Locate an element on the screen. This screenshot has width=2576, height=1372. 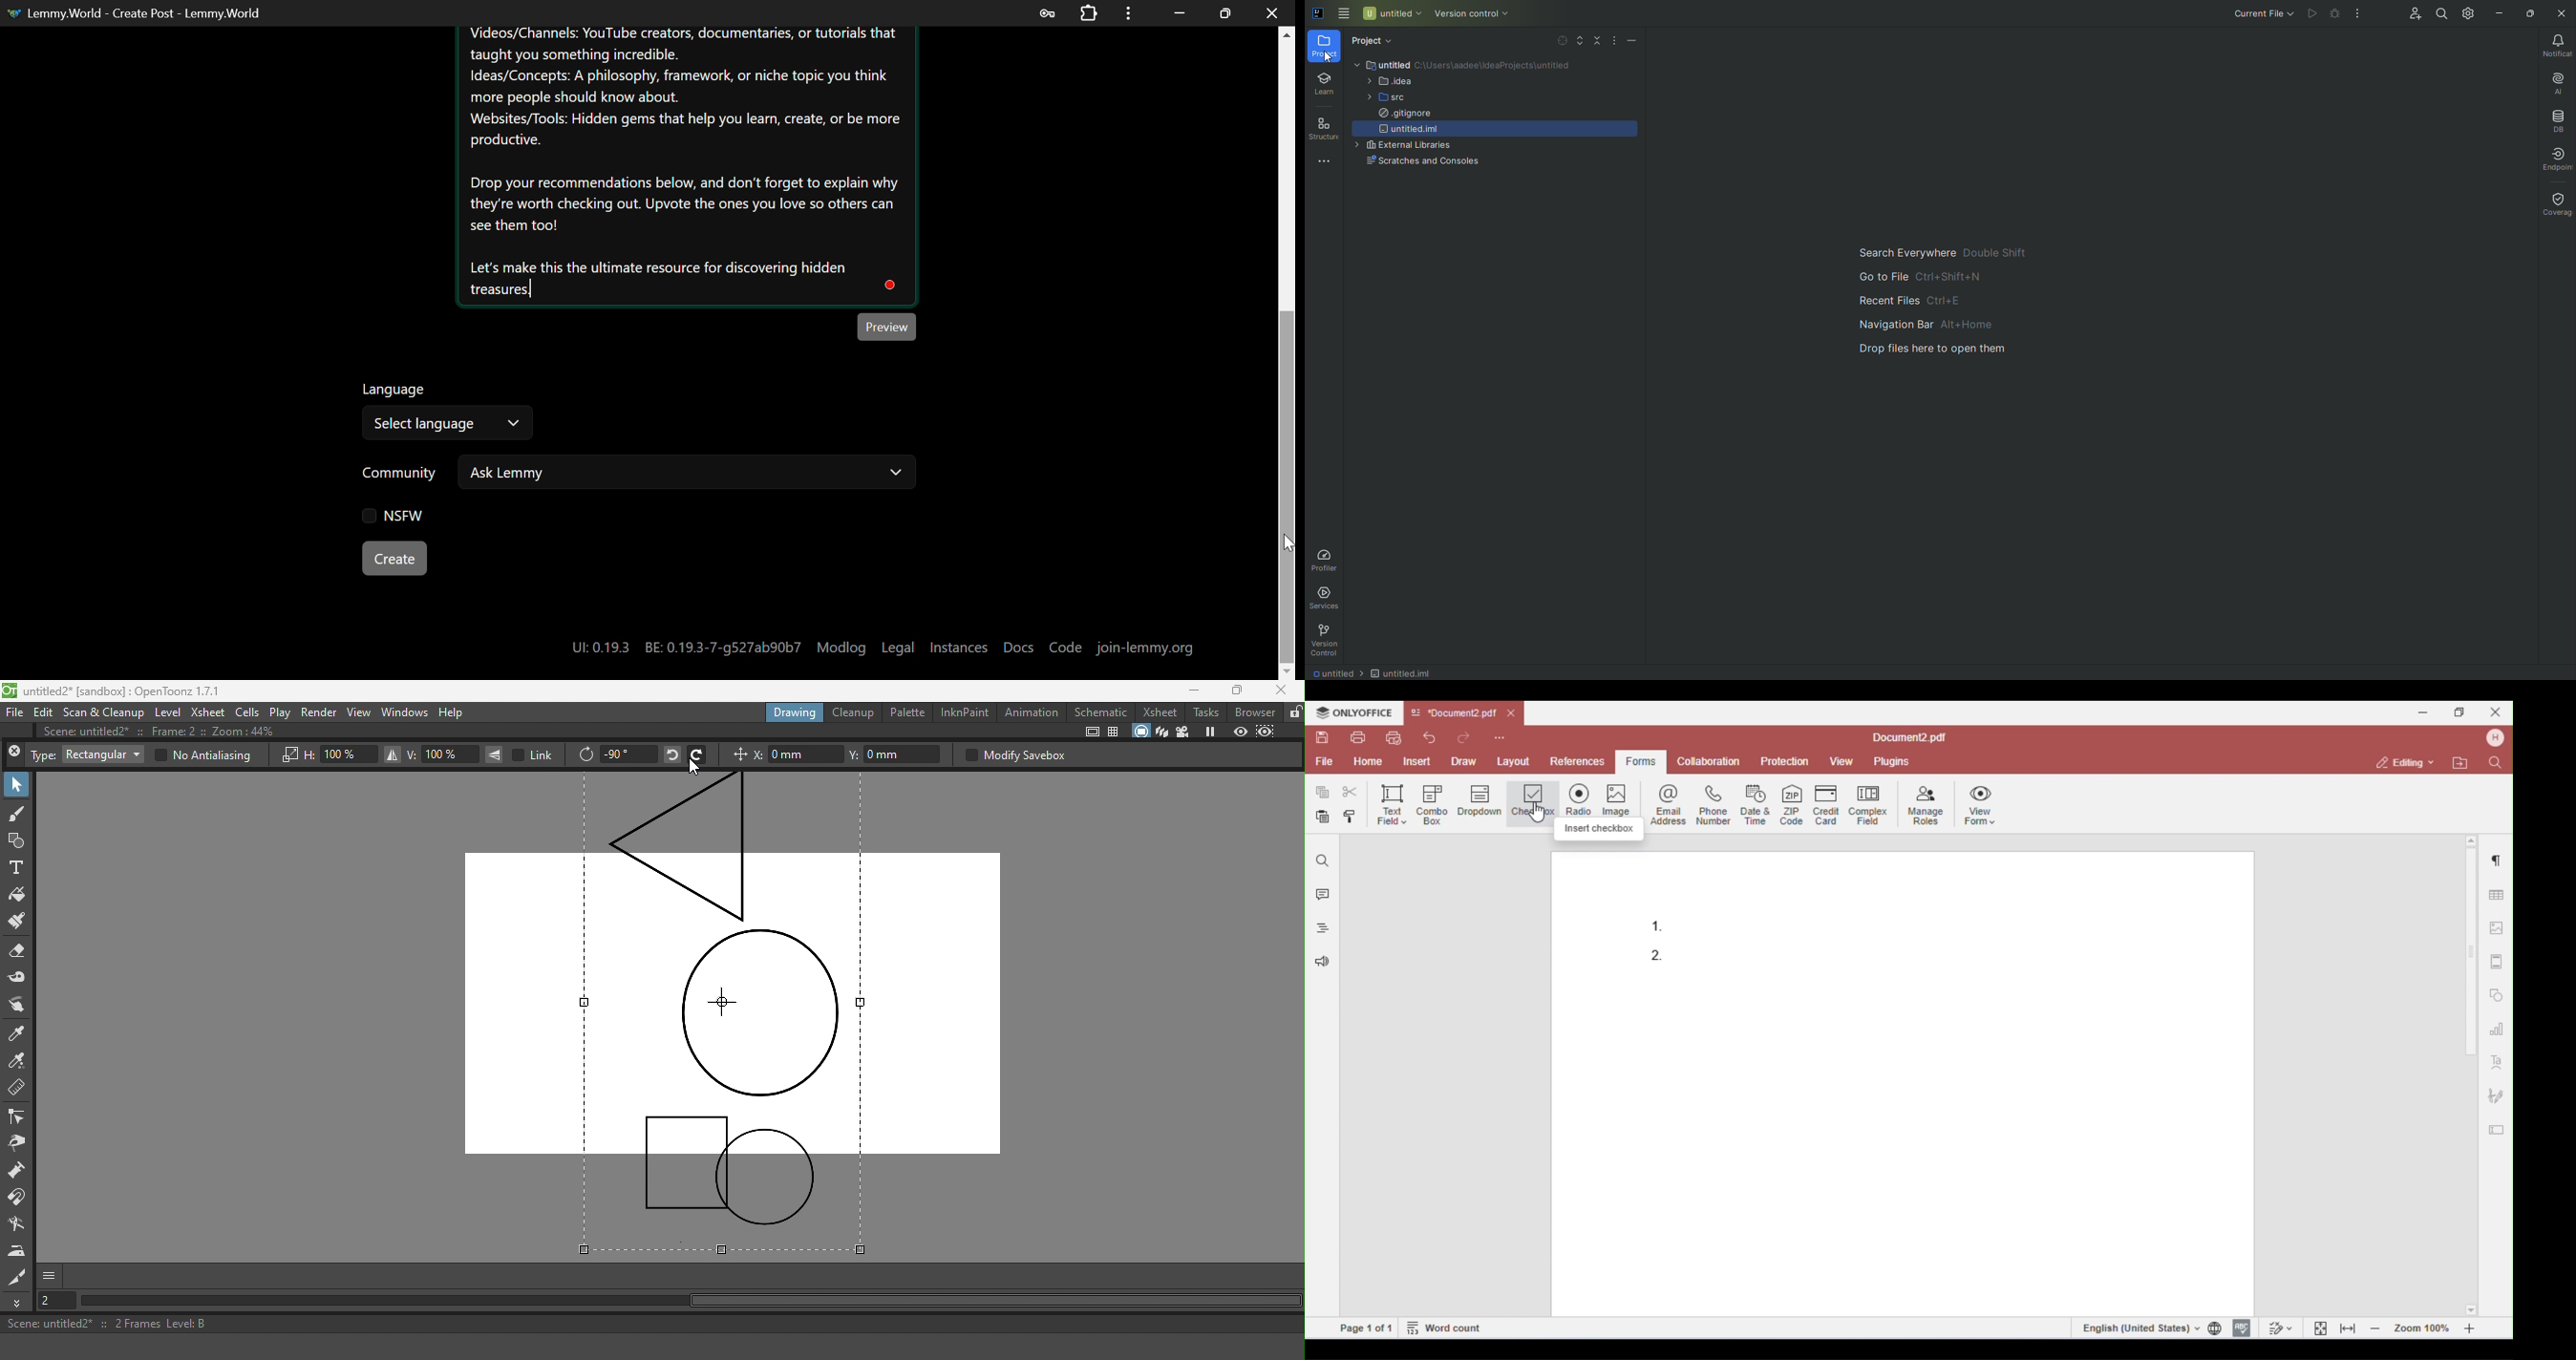
Legal is located at coordinates (898, 648).